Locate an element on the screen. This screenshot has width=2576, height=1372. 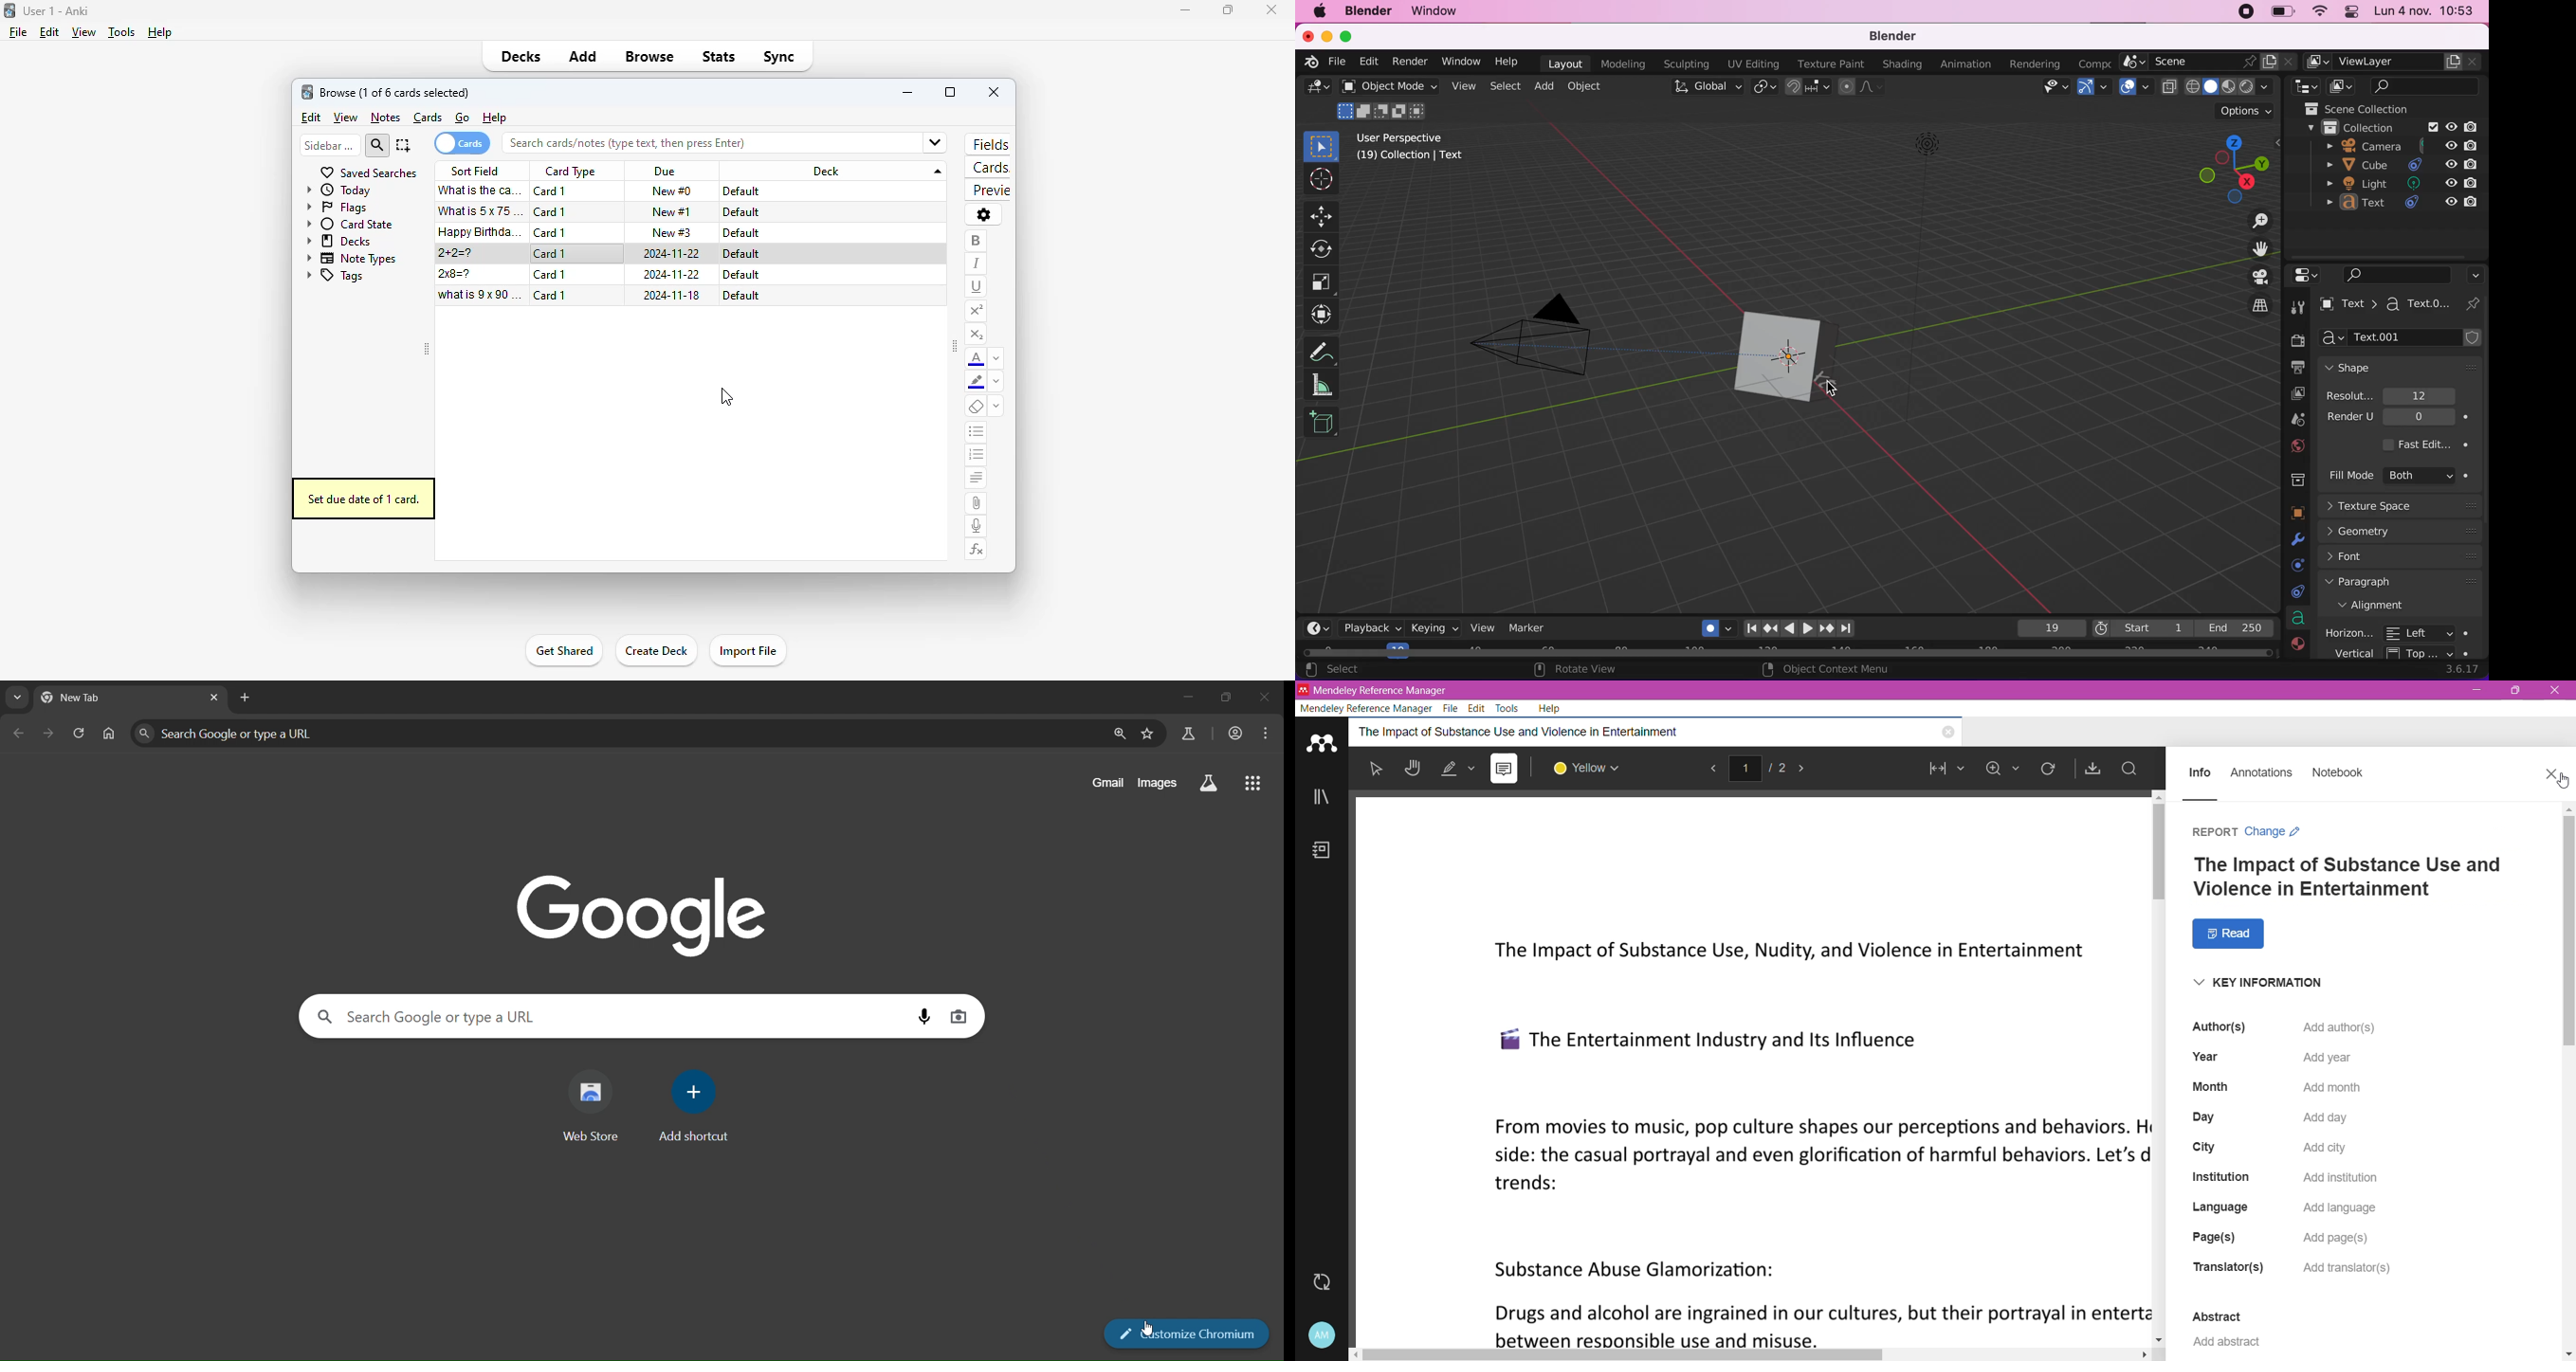
reproduction bar is located at coordinates (1804, 625).